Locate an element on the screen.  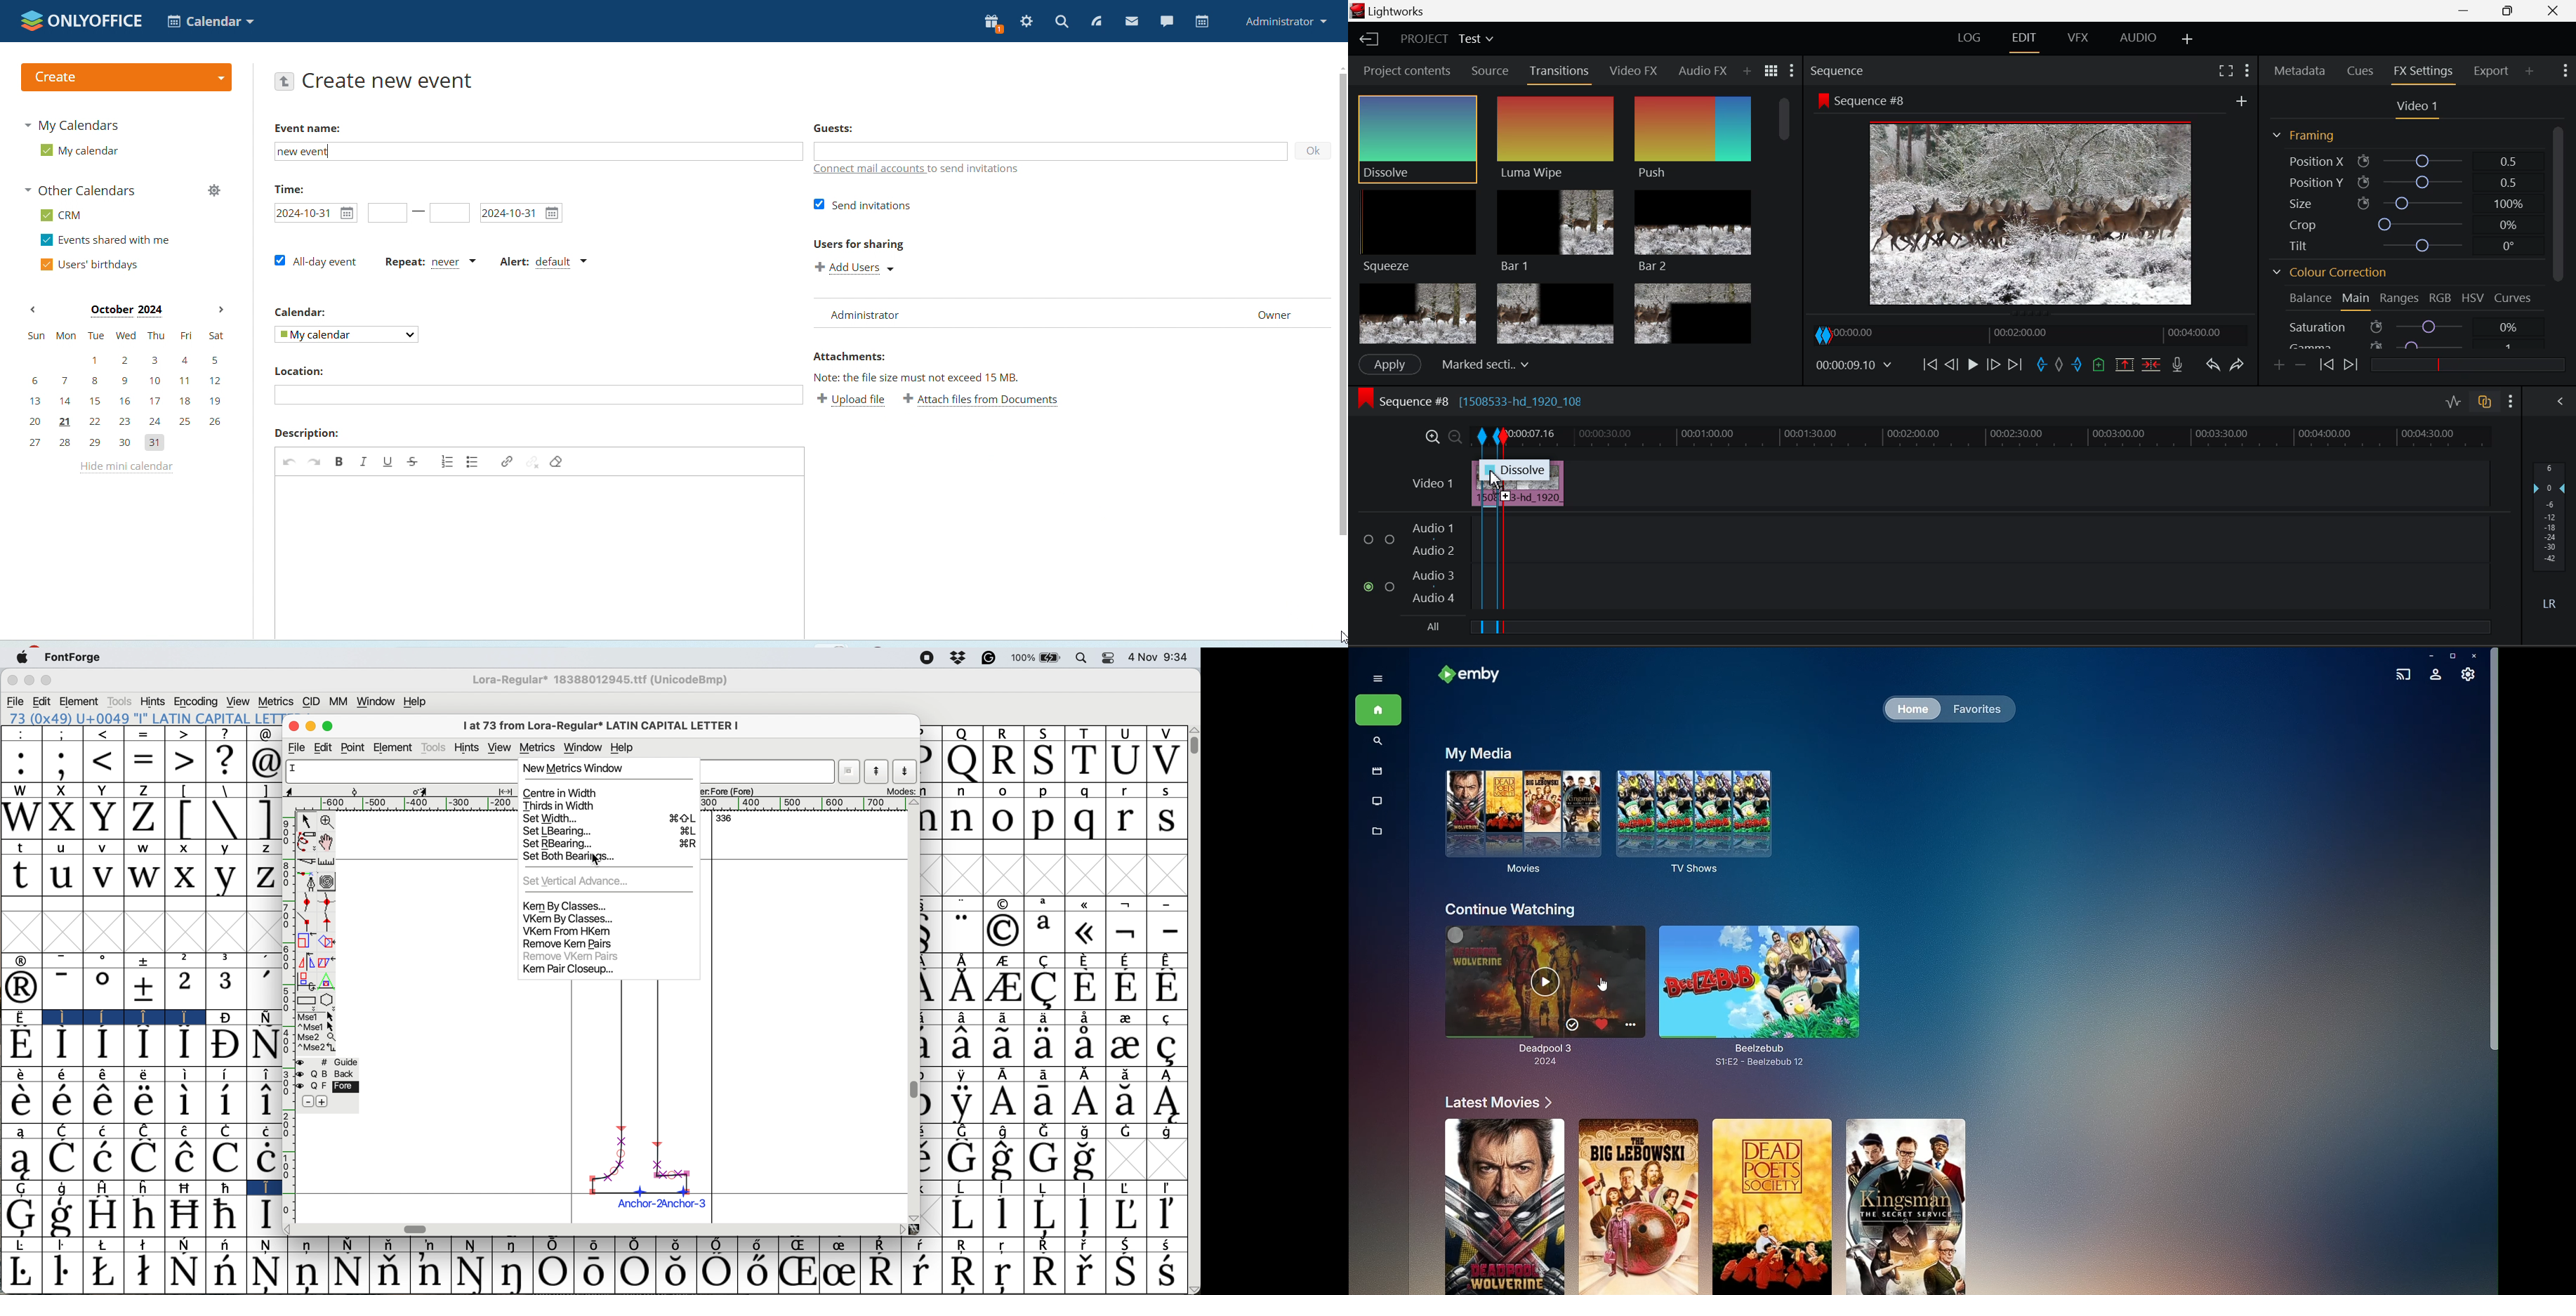
Audio Input Checkbox is located at coordinates (1370, 539).